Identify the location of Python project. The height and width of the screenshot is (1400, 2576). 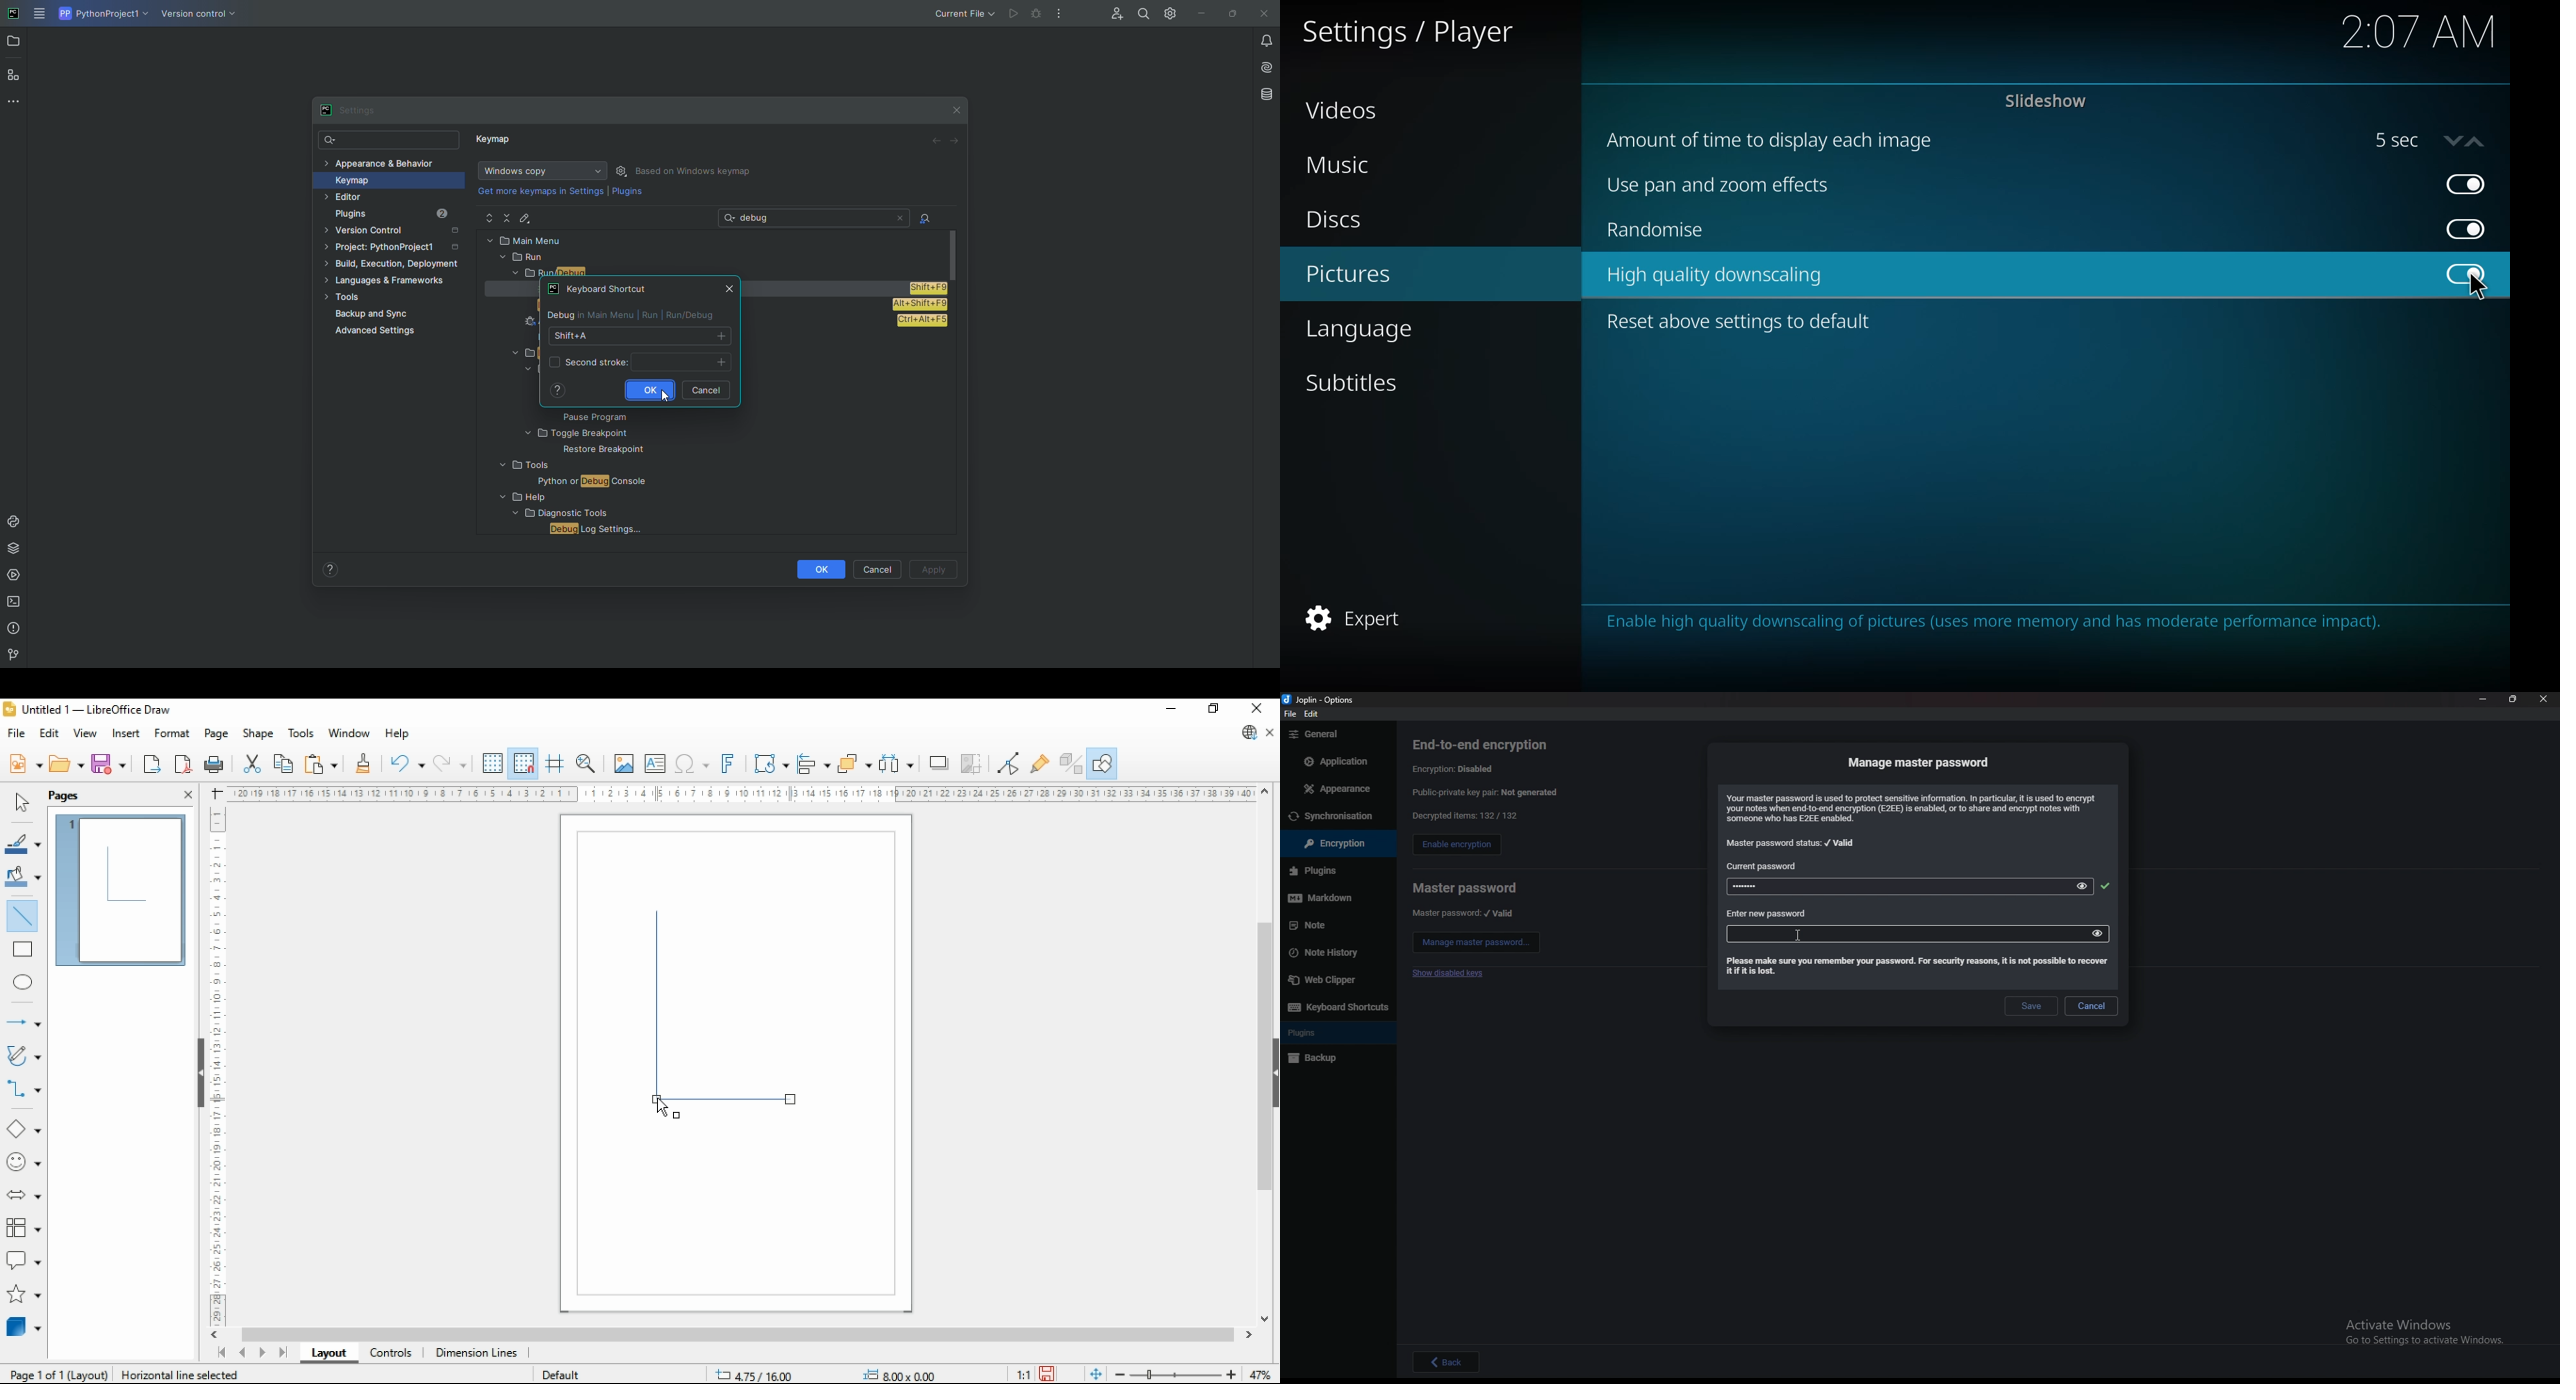
(102, 14).